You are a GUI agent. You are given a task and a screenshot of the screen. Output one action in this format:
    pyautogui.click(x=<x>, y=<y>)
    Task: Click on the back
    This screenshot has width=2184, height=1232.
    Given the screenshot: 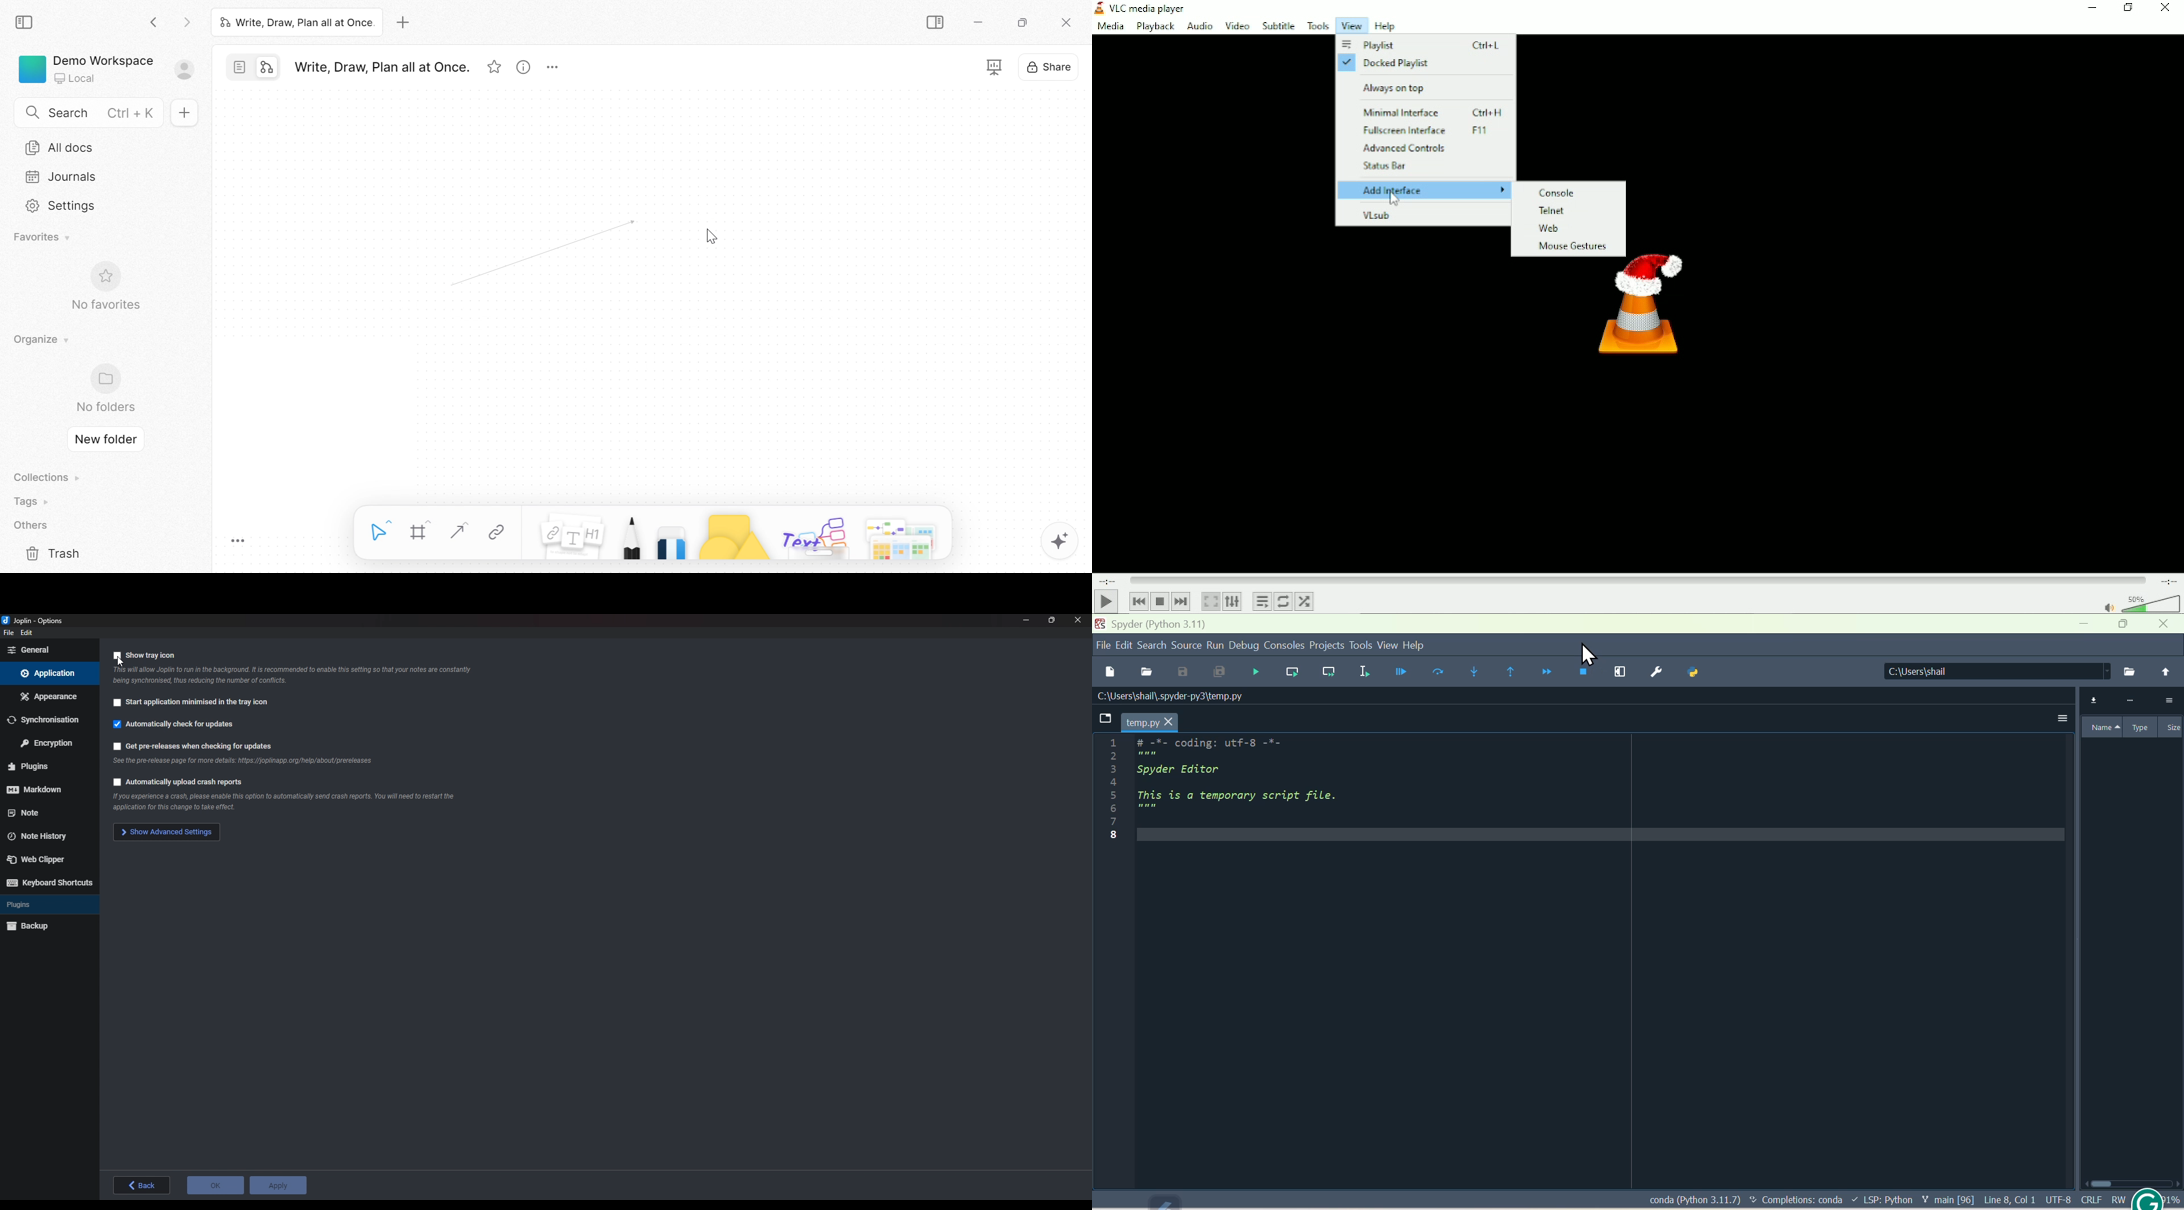 What is the action you would take?
    pyautogui.click(x=2166, y=671)
    